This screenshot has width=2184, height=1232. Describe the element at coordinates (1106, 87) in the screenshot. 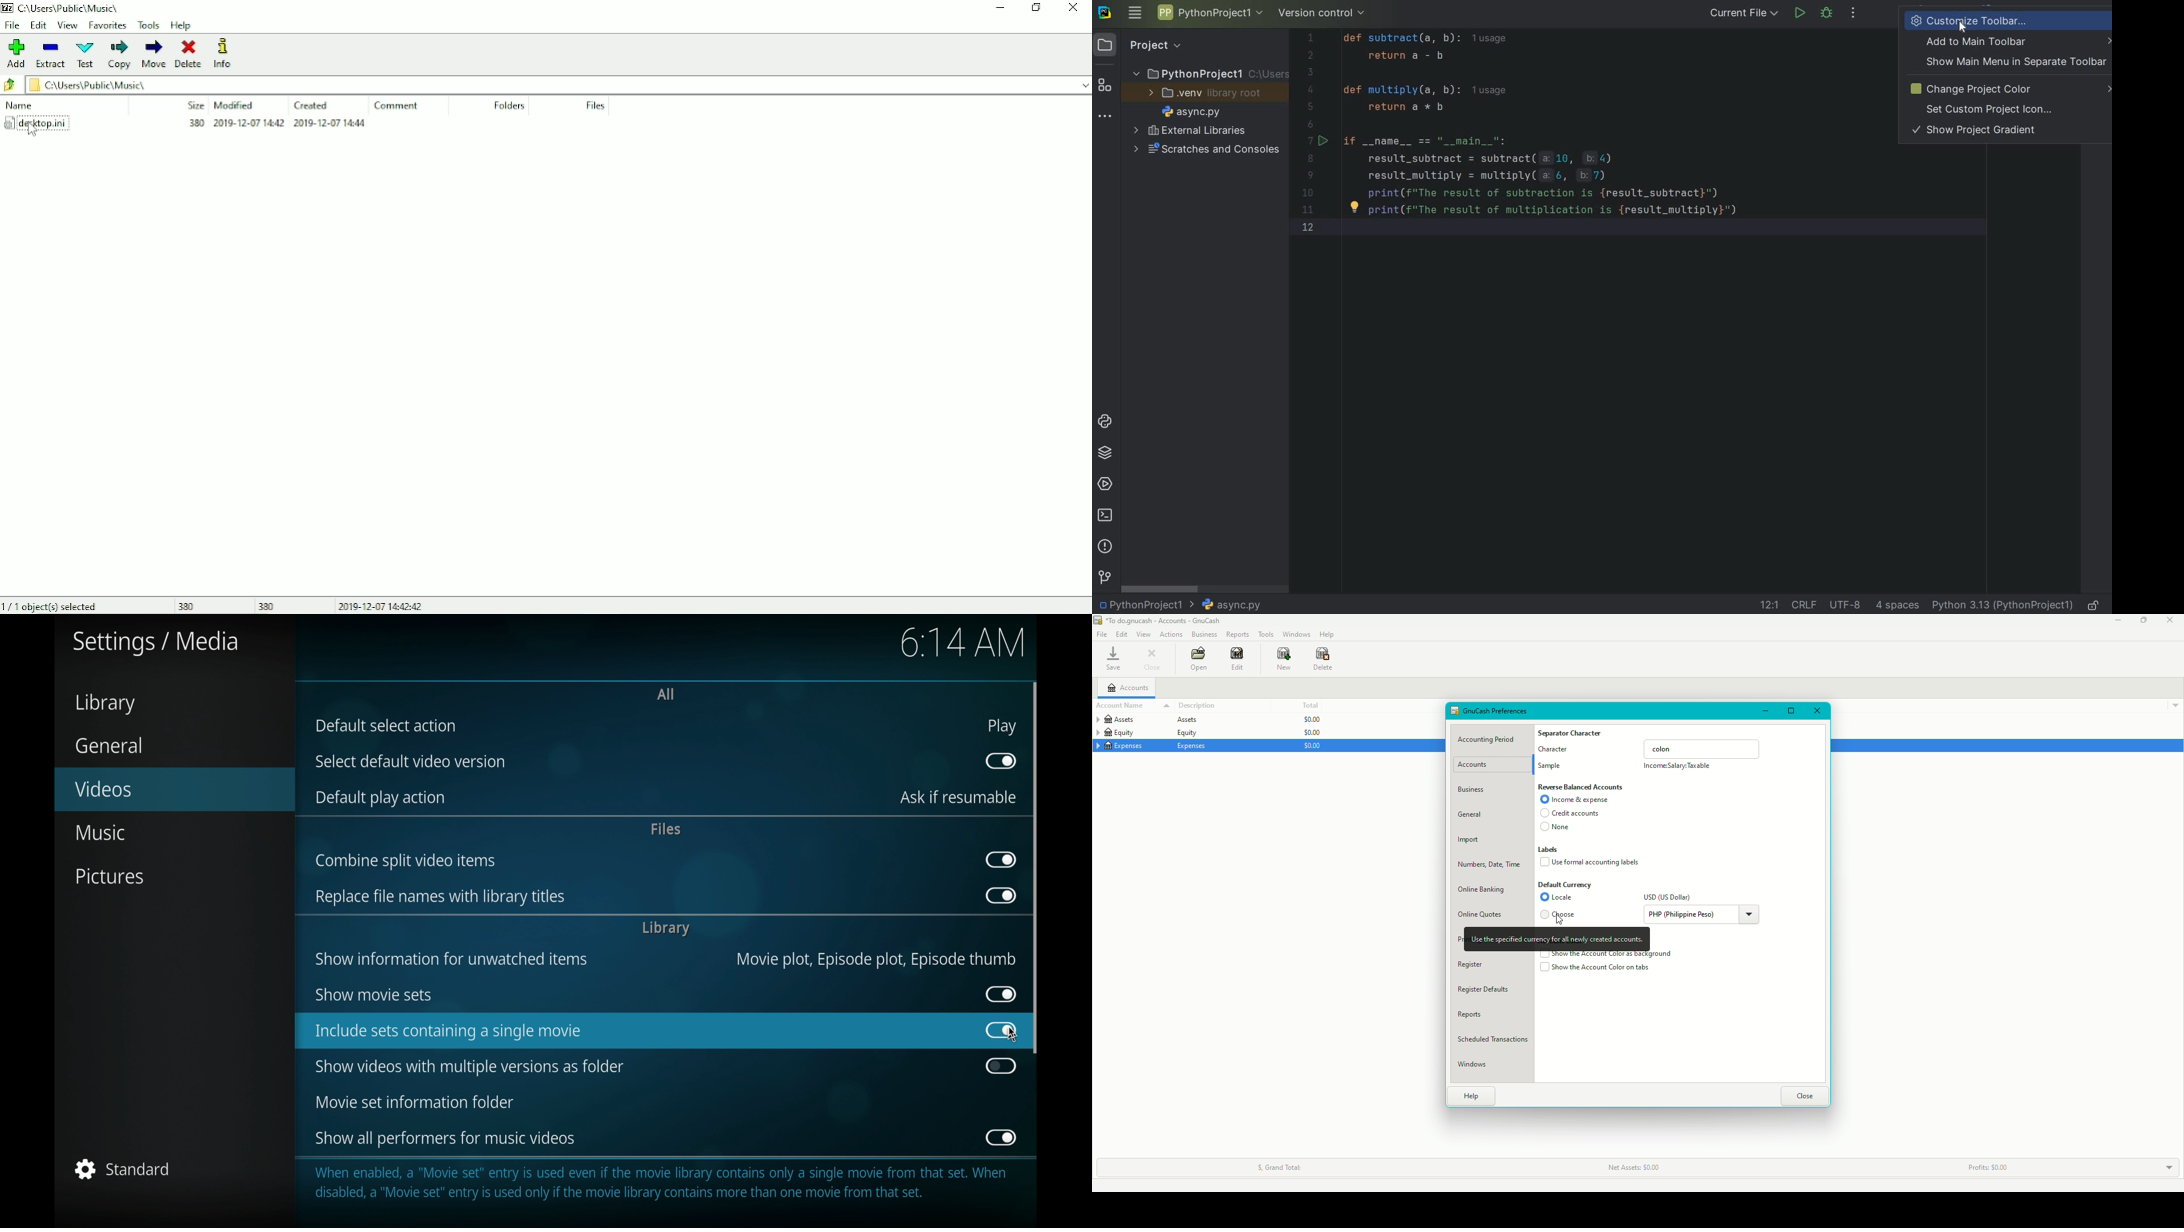

I see `STRUCTURE` at that location.